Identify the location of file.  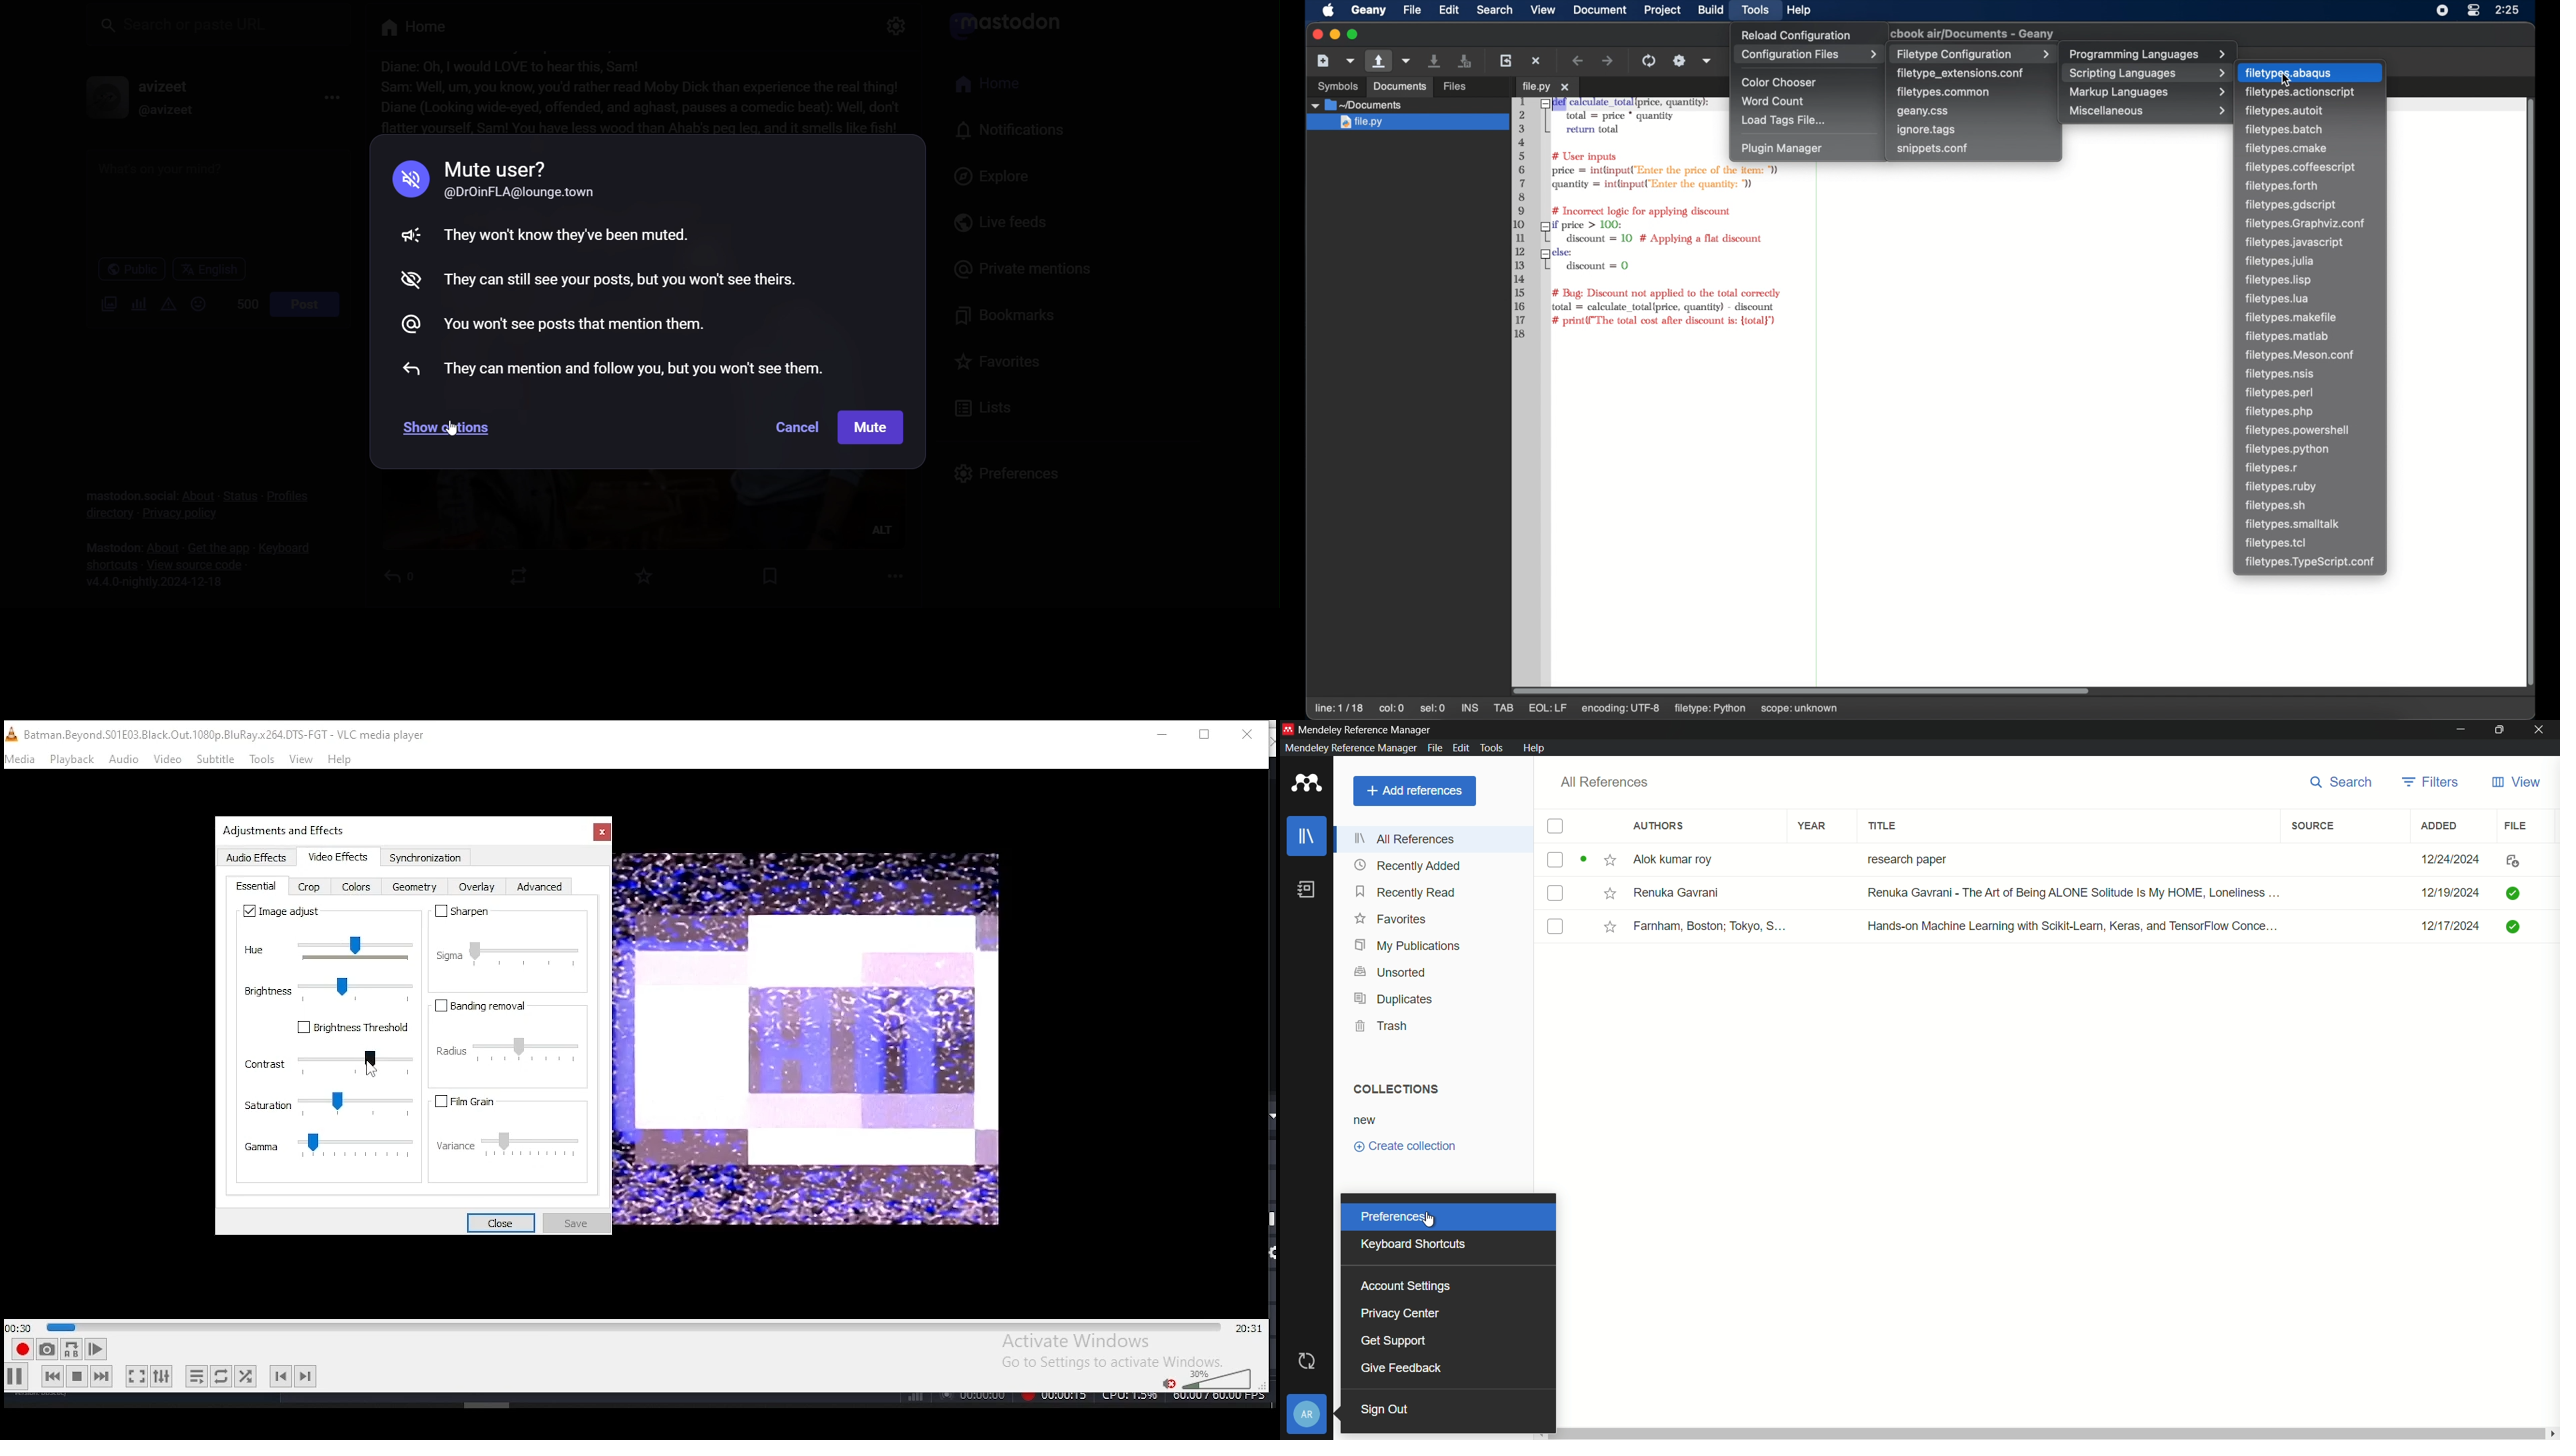
(2516, 825).